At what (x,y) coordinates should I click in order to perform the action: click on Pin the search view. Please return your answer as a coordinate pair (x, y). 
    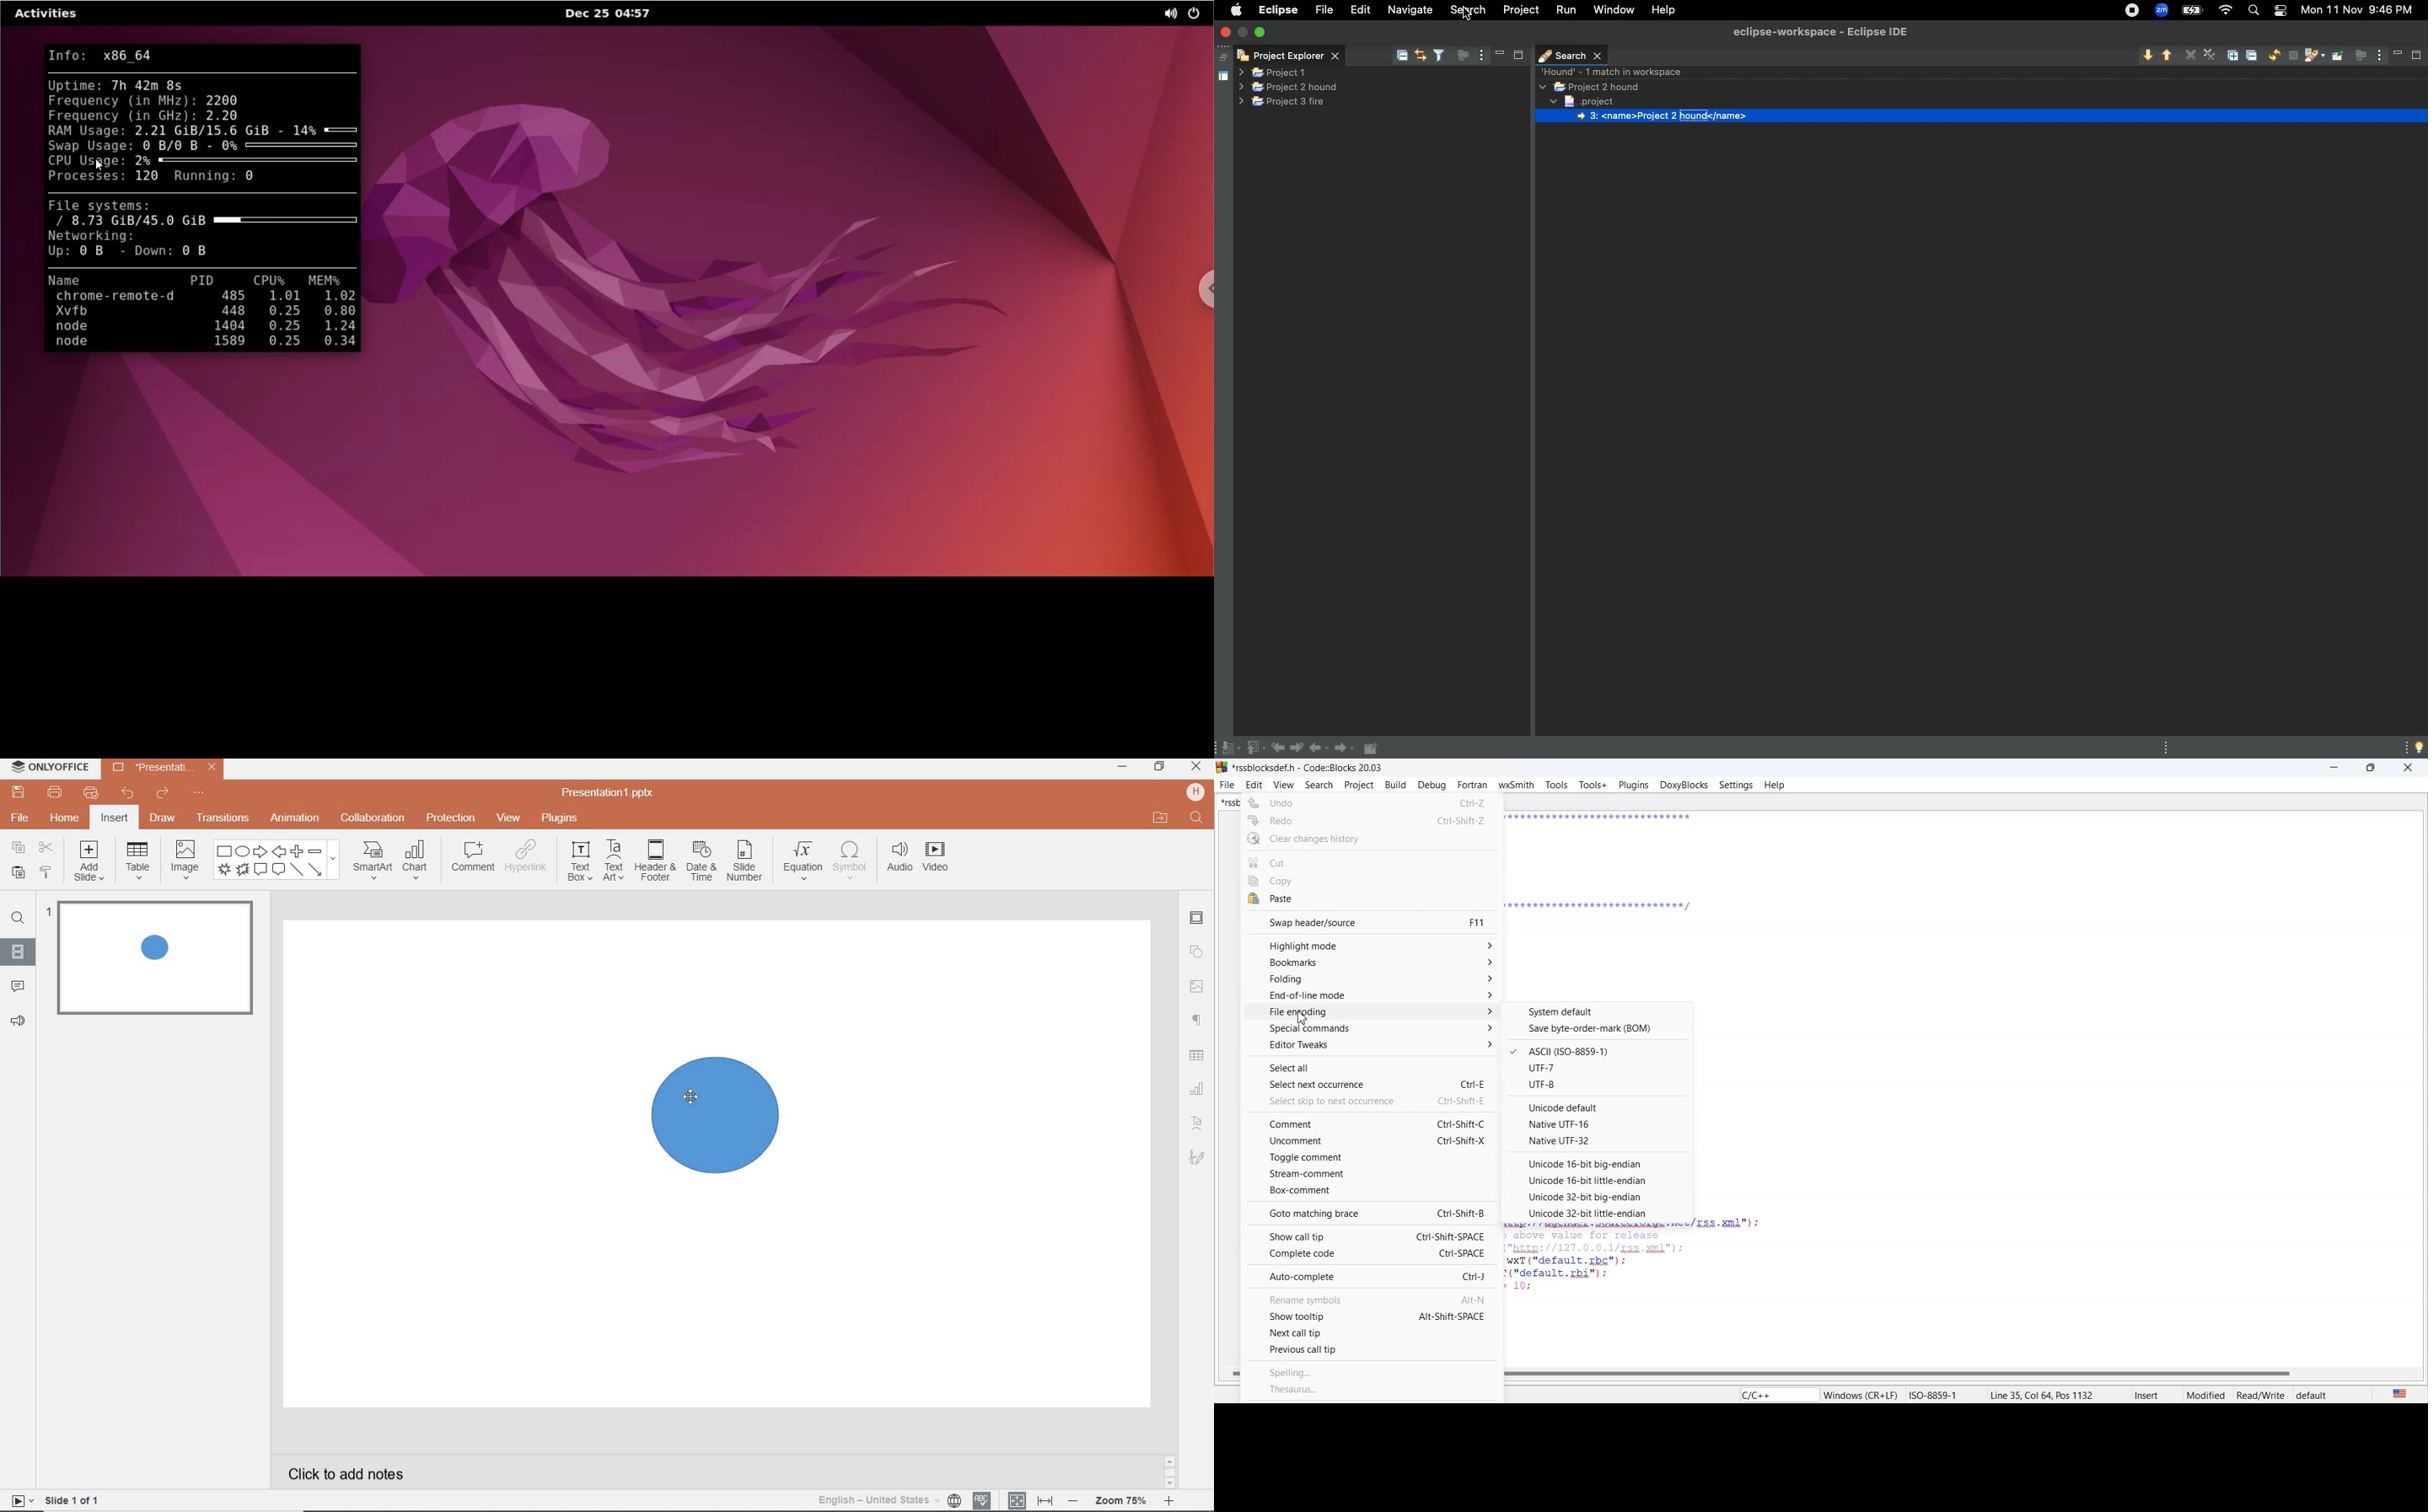
    Looking at the image, I should click on (2338, 62).